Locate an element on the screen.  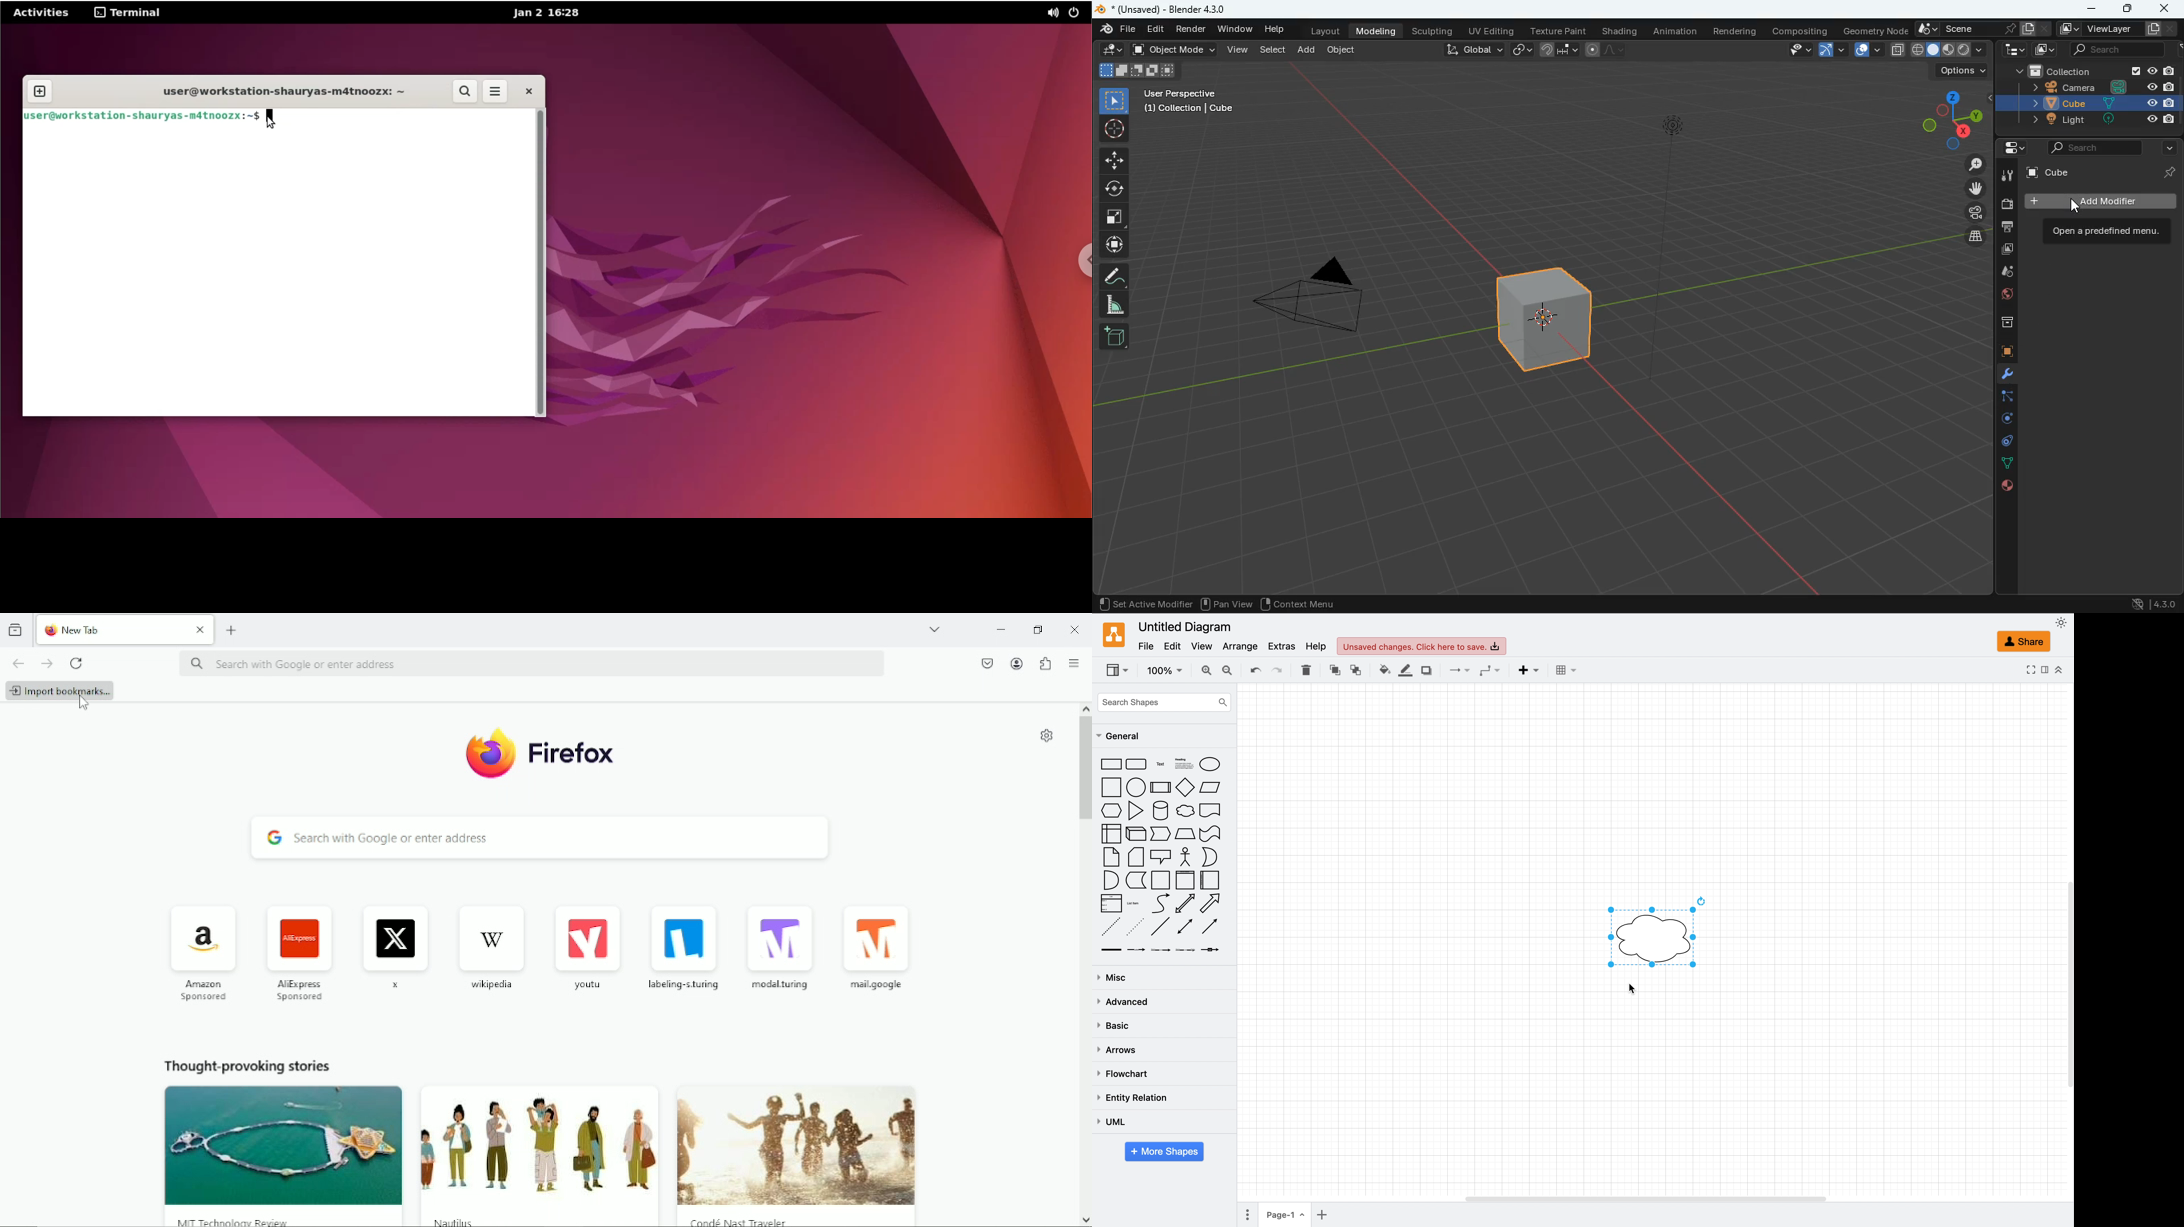
and is located at coordinates (1112, 880).